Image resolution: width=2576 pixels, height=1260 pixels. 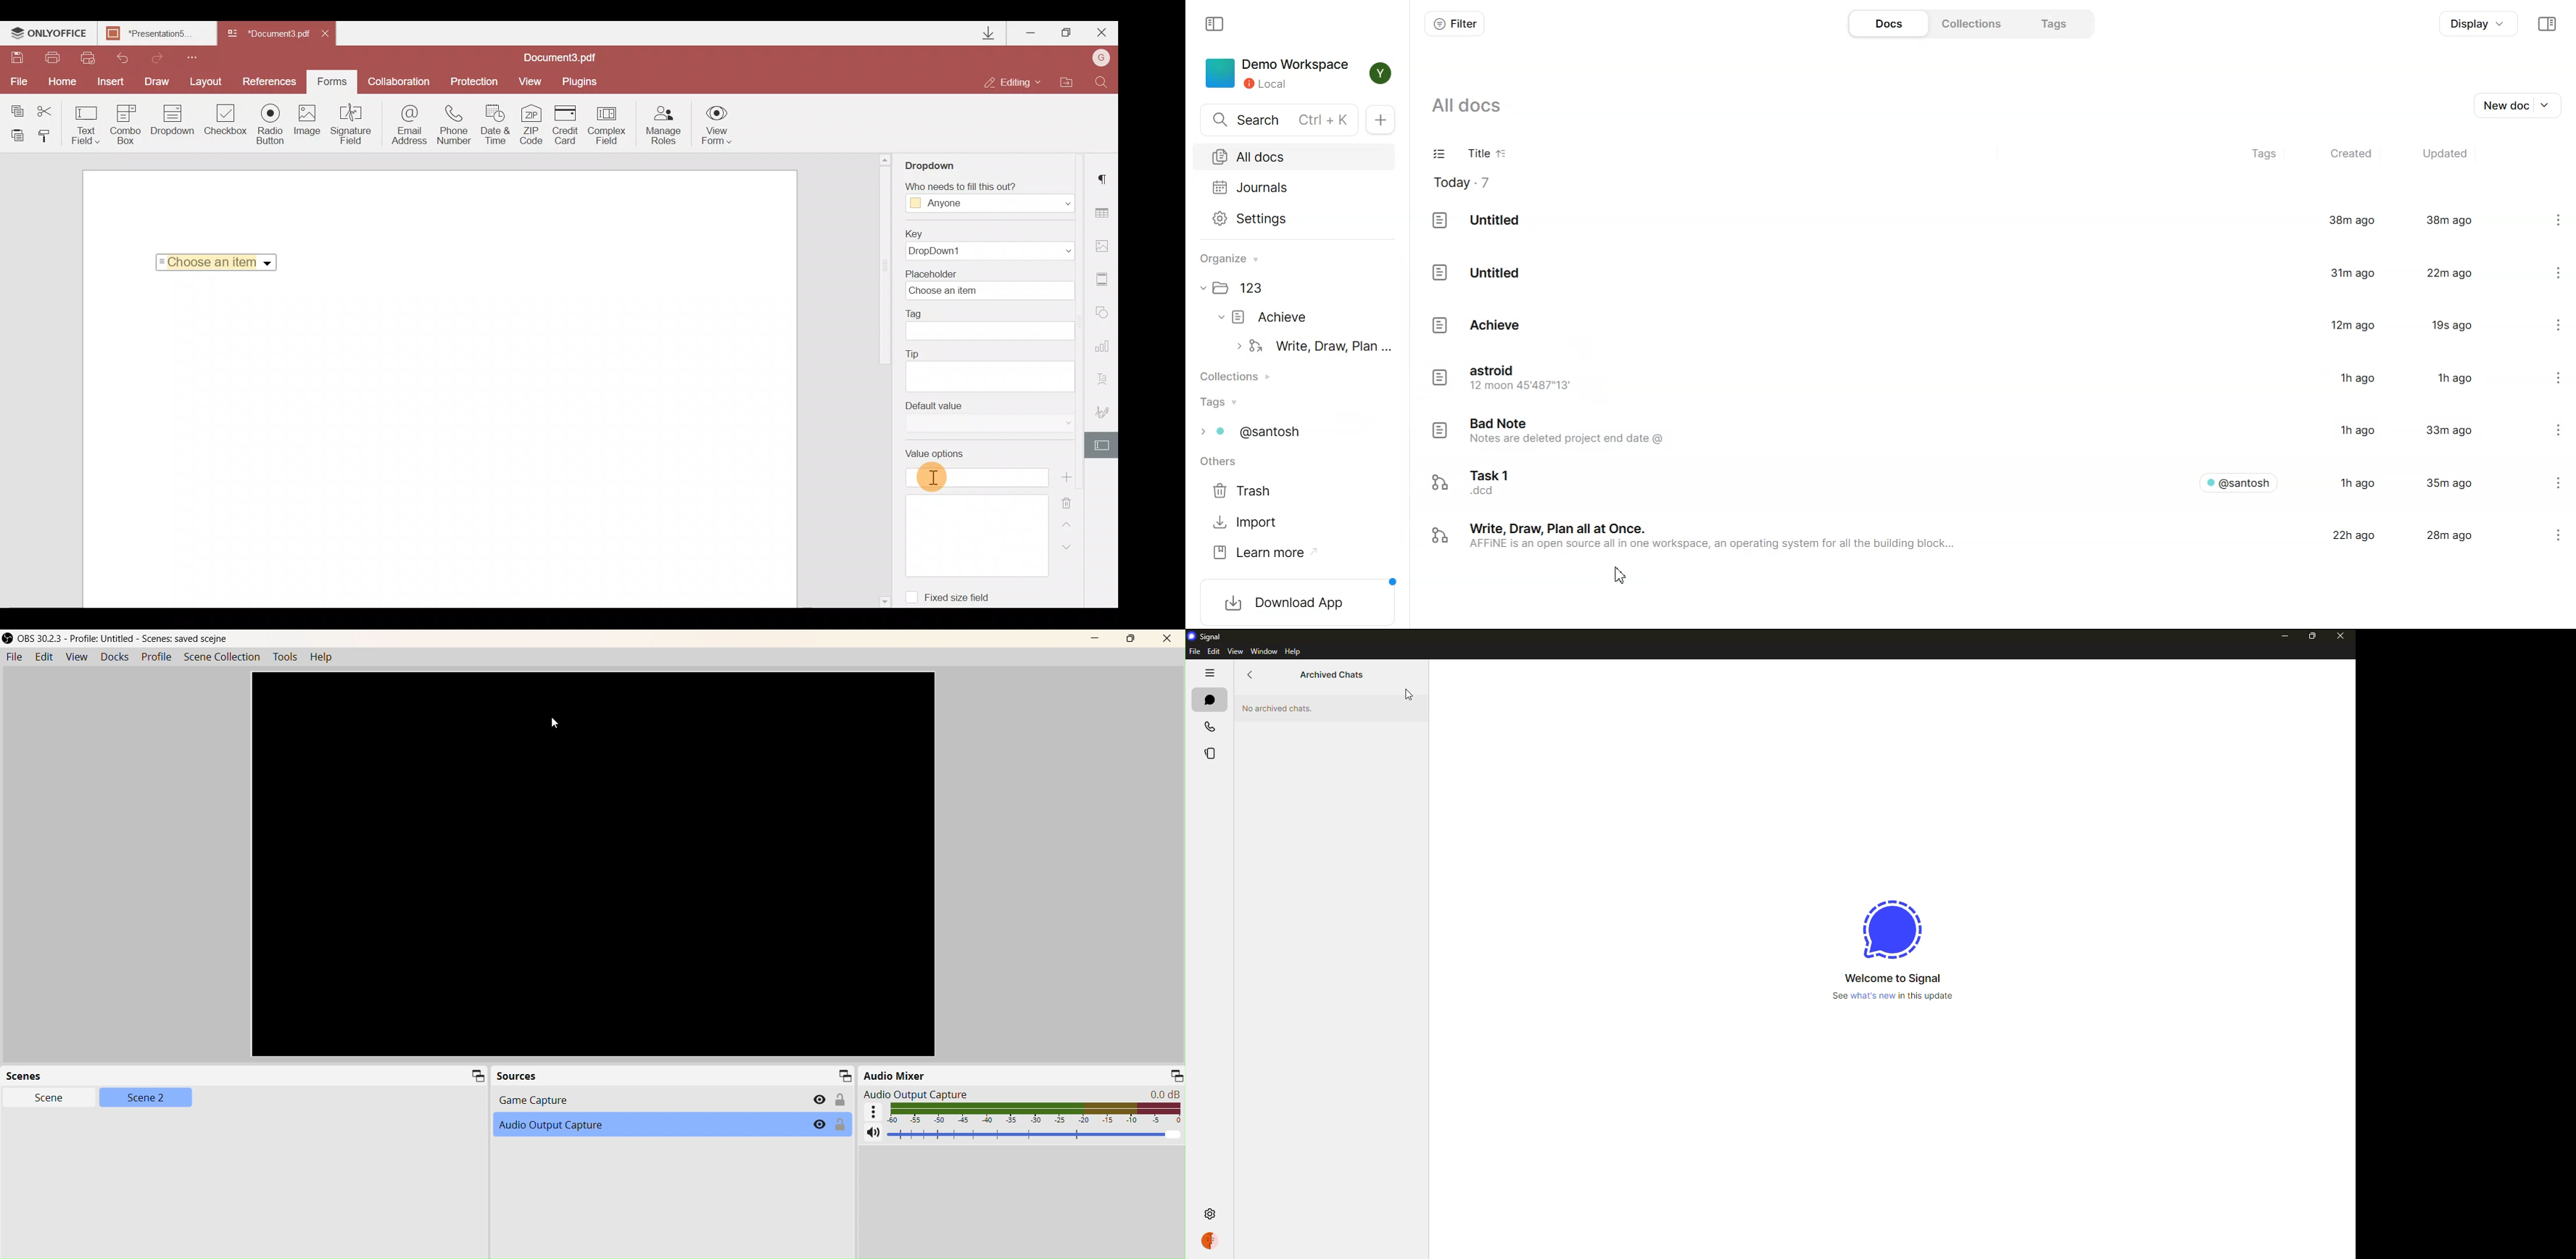 I want to click on Collaboration, so click(x=398, y=82).